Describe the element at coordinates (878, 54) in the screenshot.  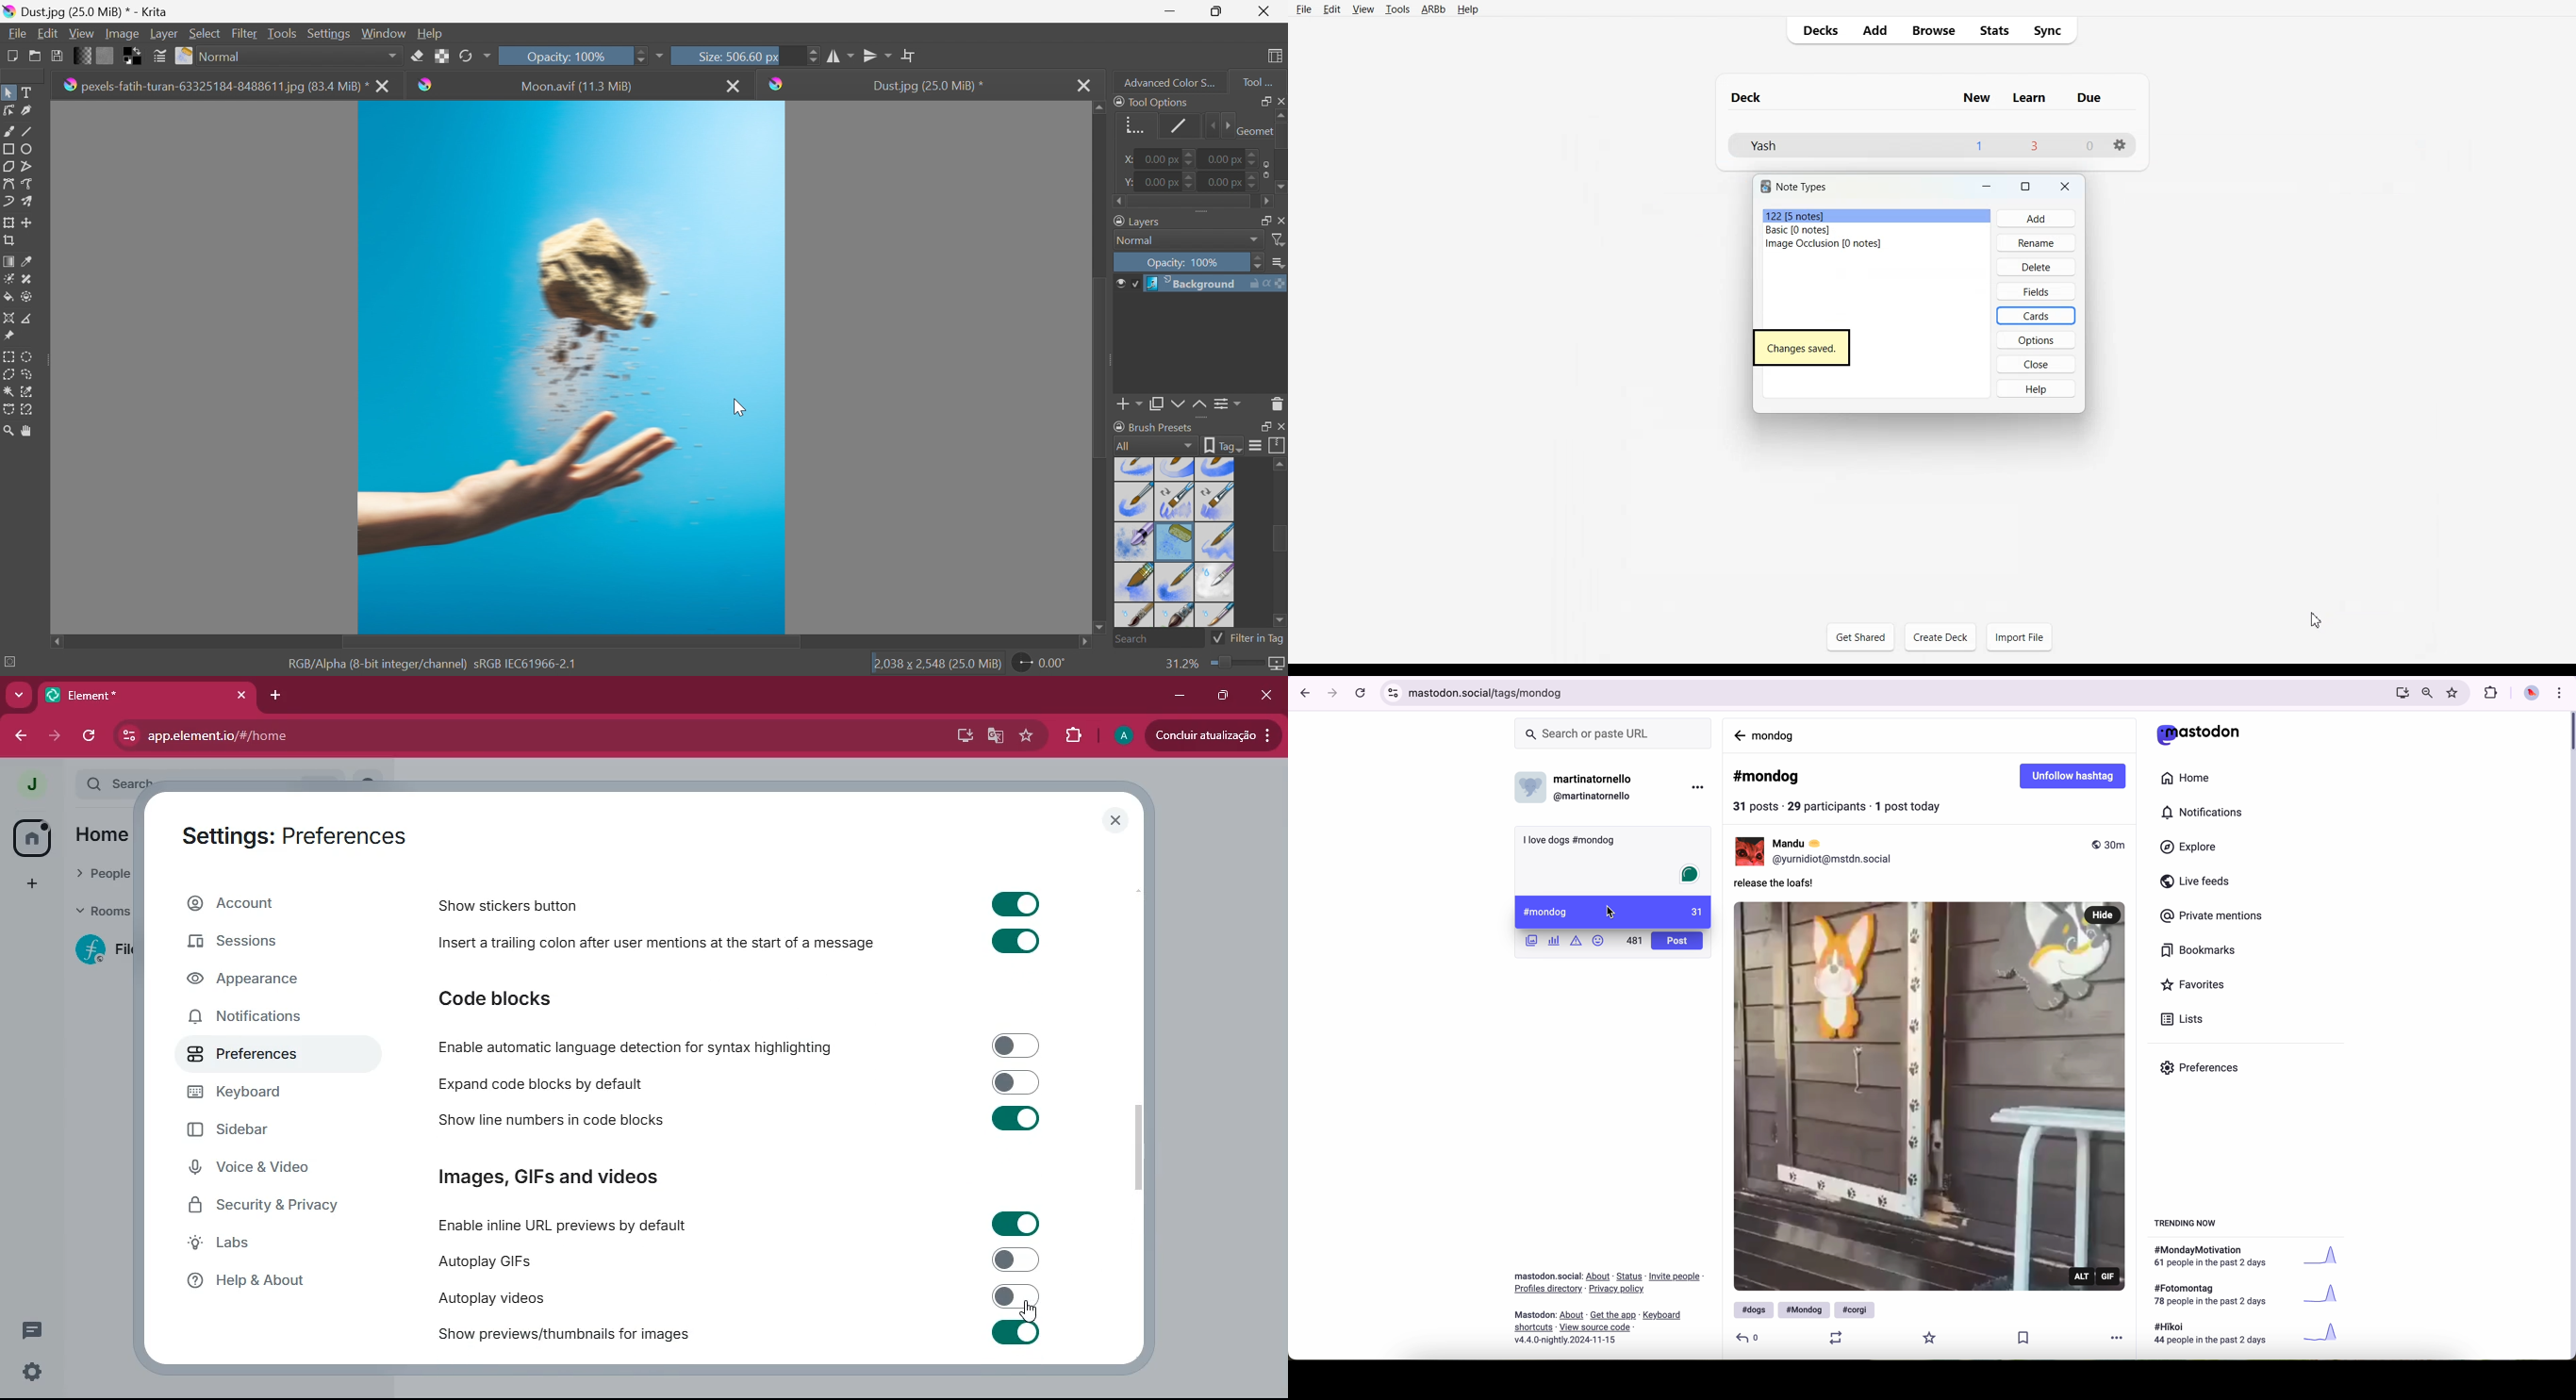
I see `Horizontal mirror tool` at that location.